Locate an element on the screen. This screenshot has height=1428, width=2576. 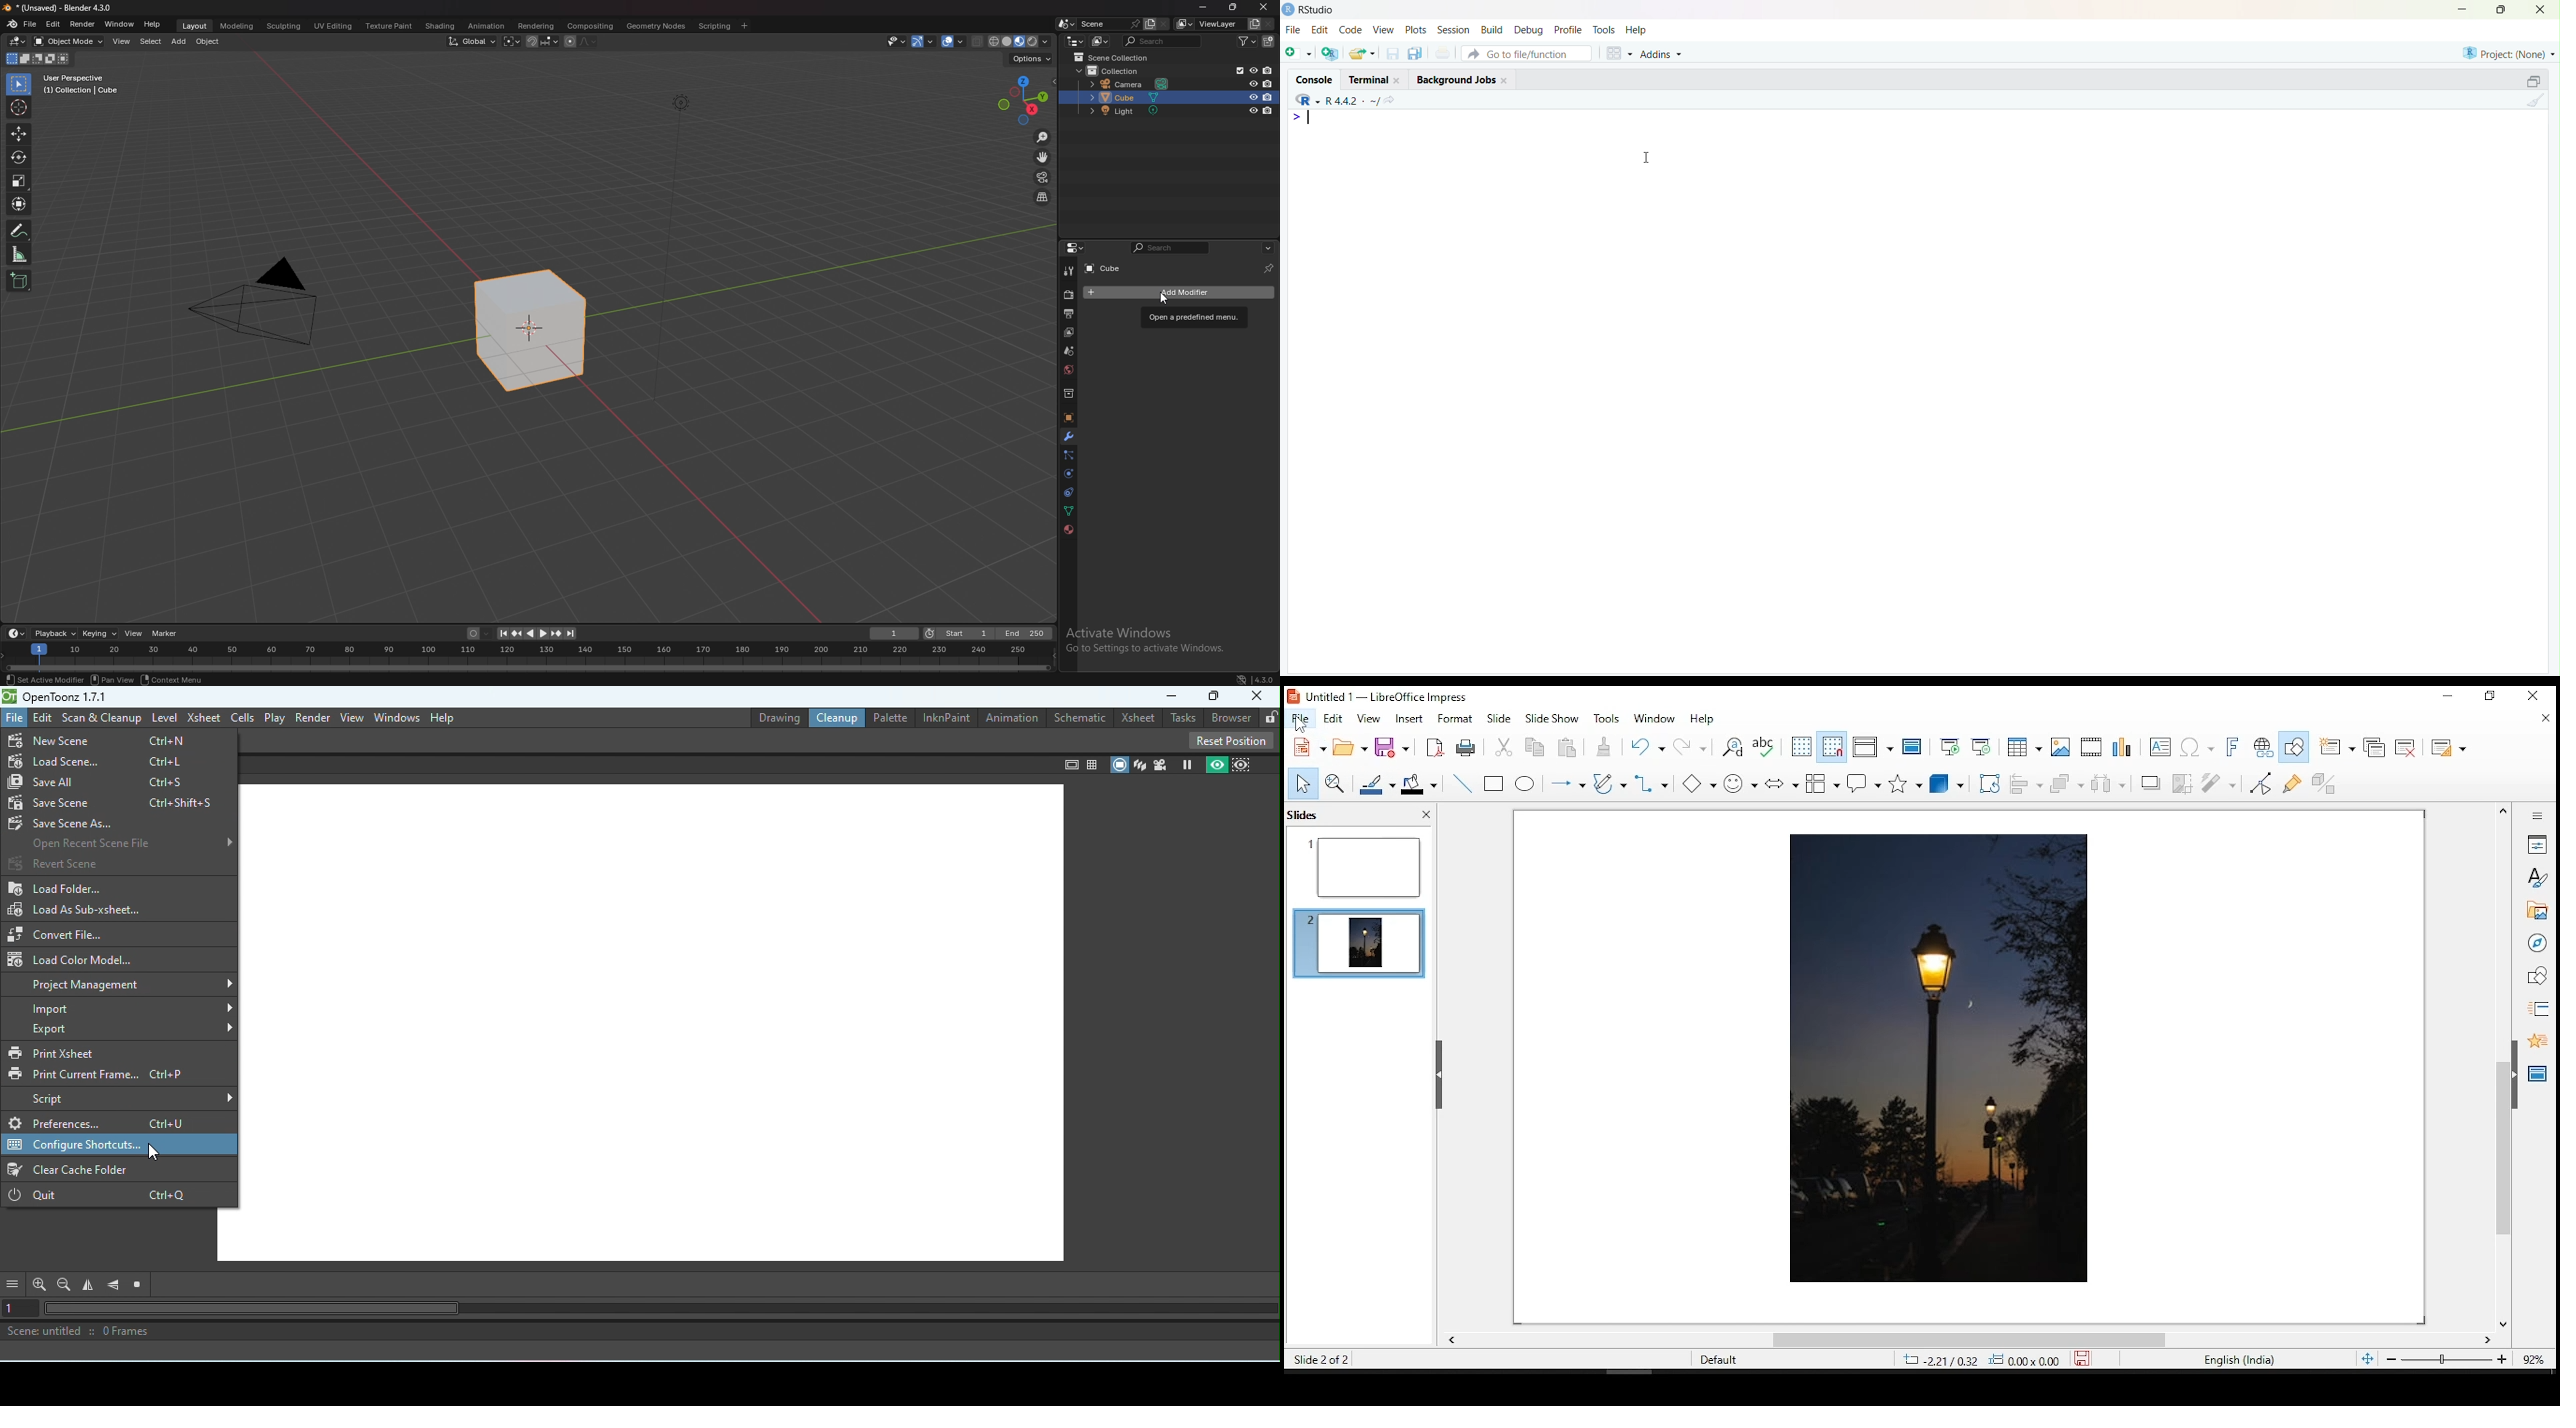
Help is located at coordinates (1637, 31).